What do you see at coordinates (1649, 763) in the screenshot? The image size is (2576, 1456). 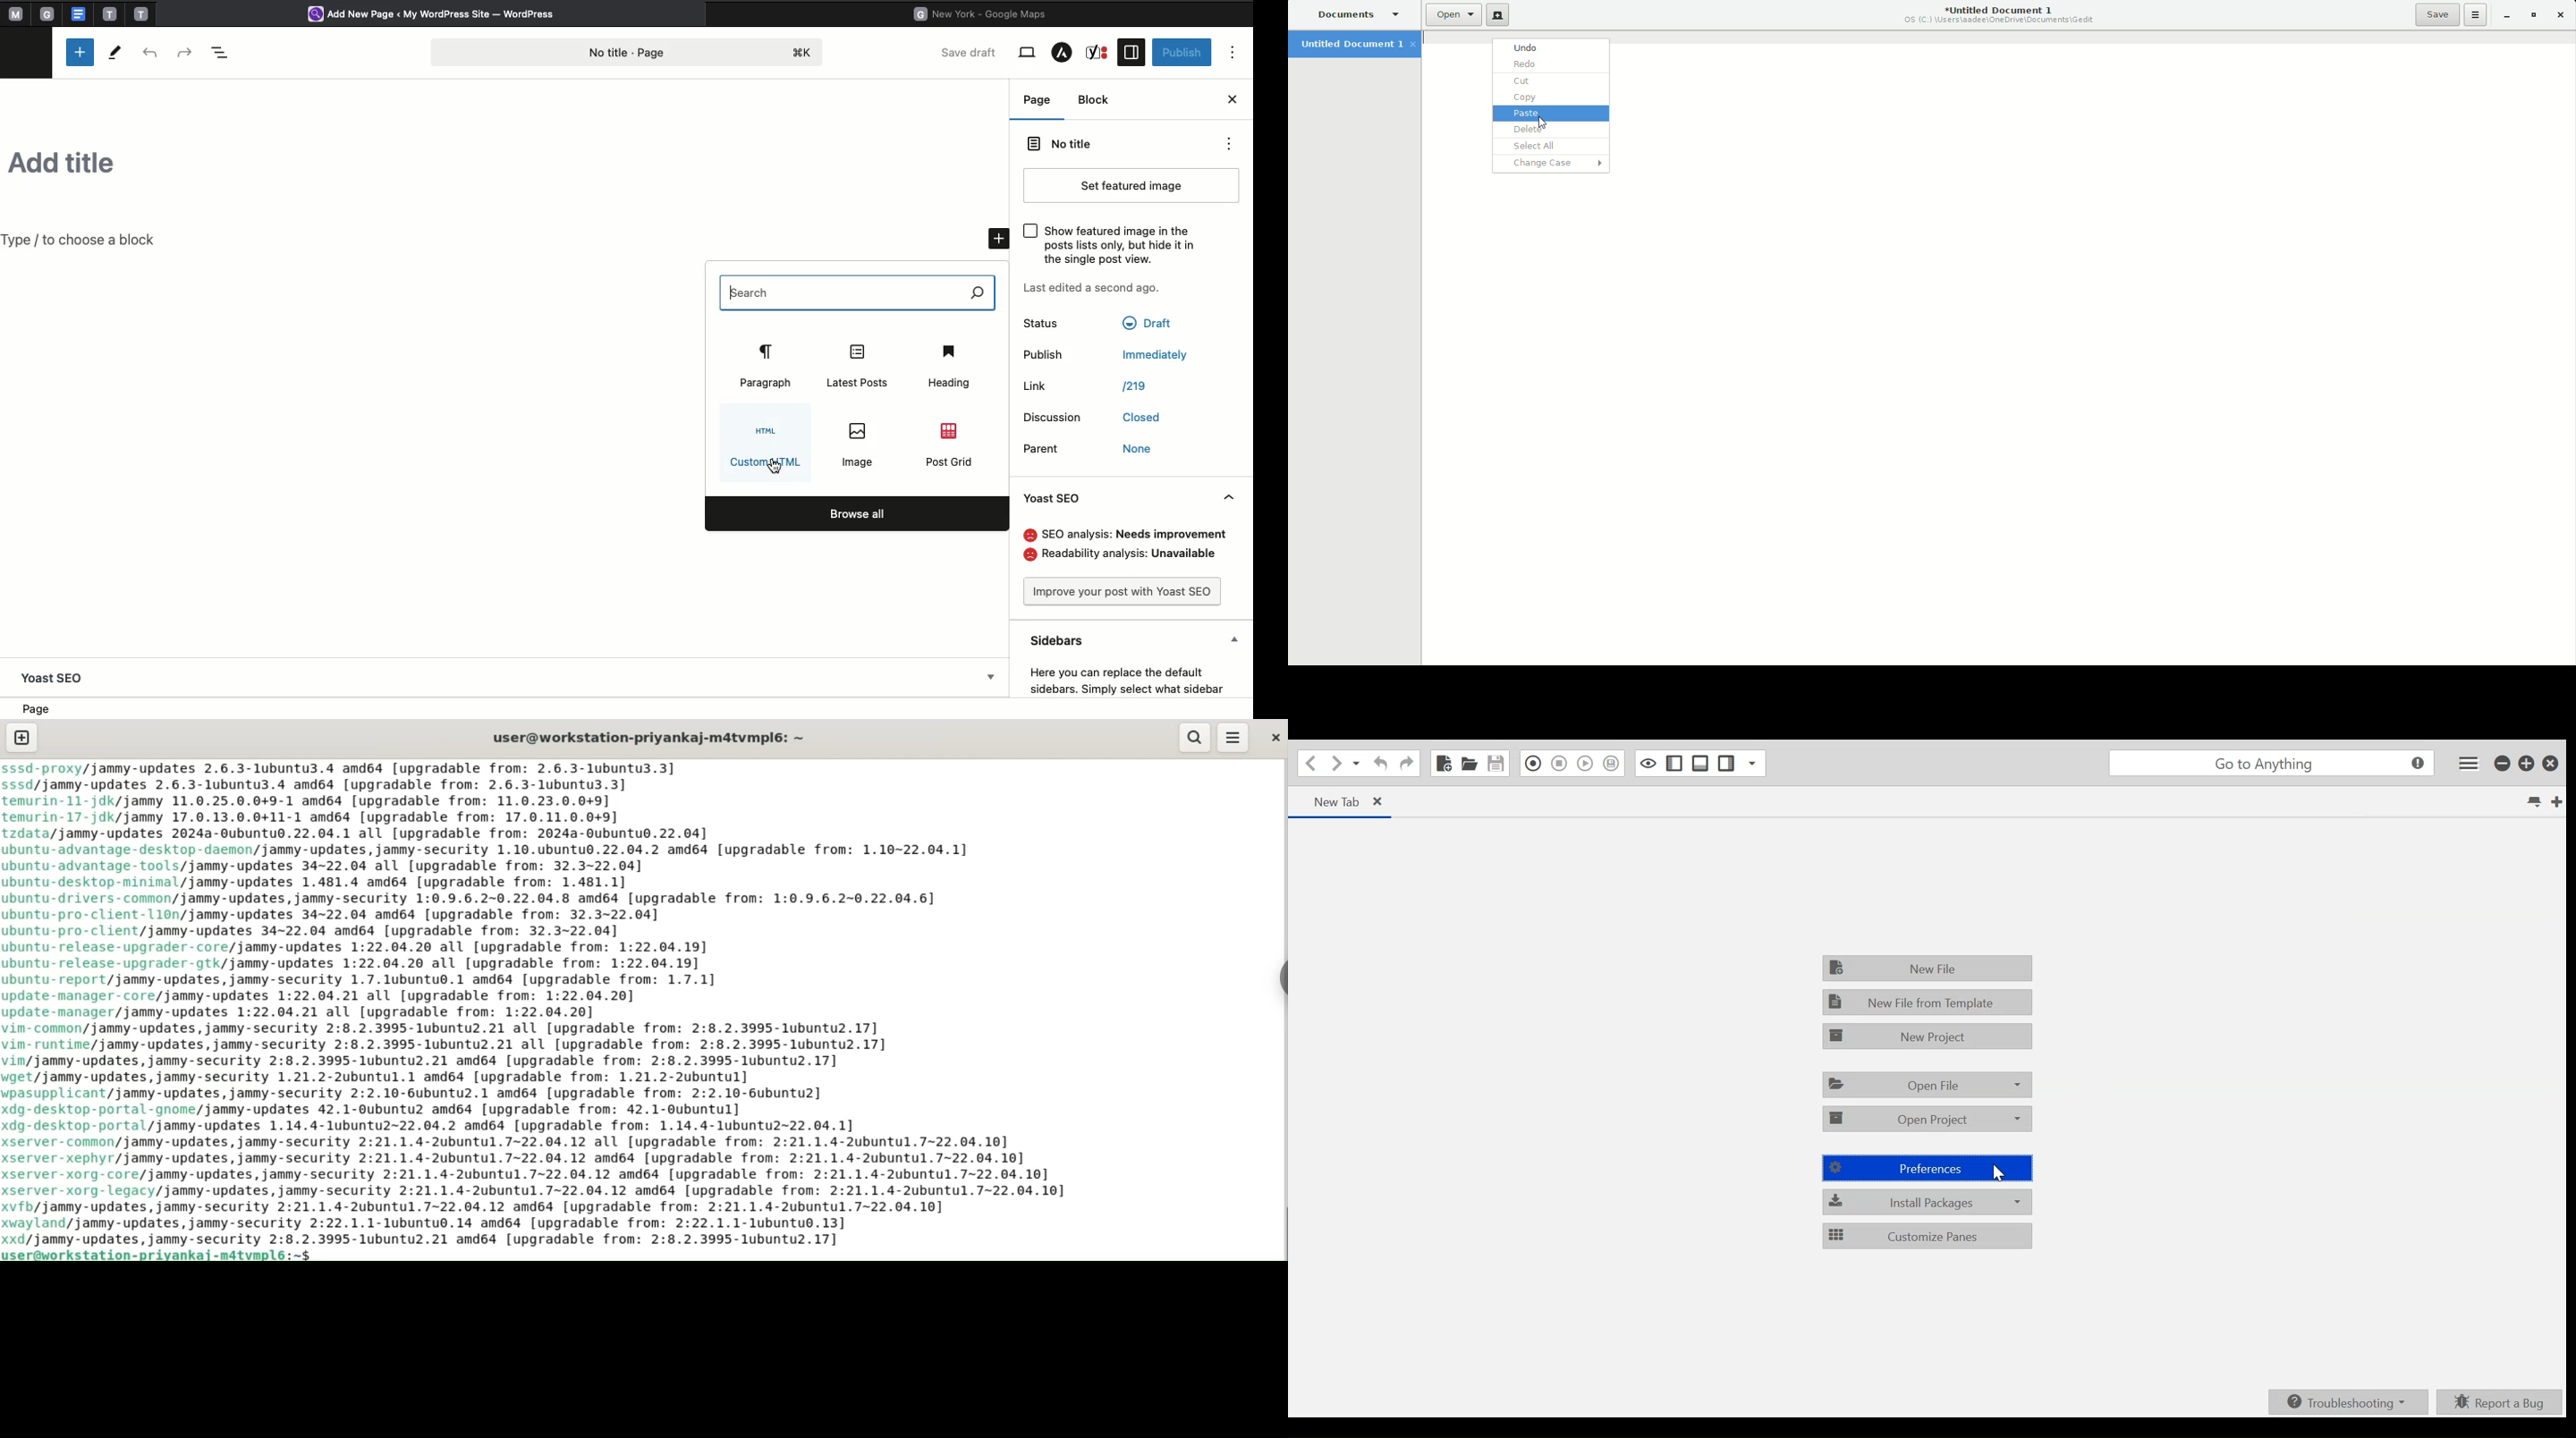 I see `Toggle Focus Mode` at bounding box center [1649, 763].